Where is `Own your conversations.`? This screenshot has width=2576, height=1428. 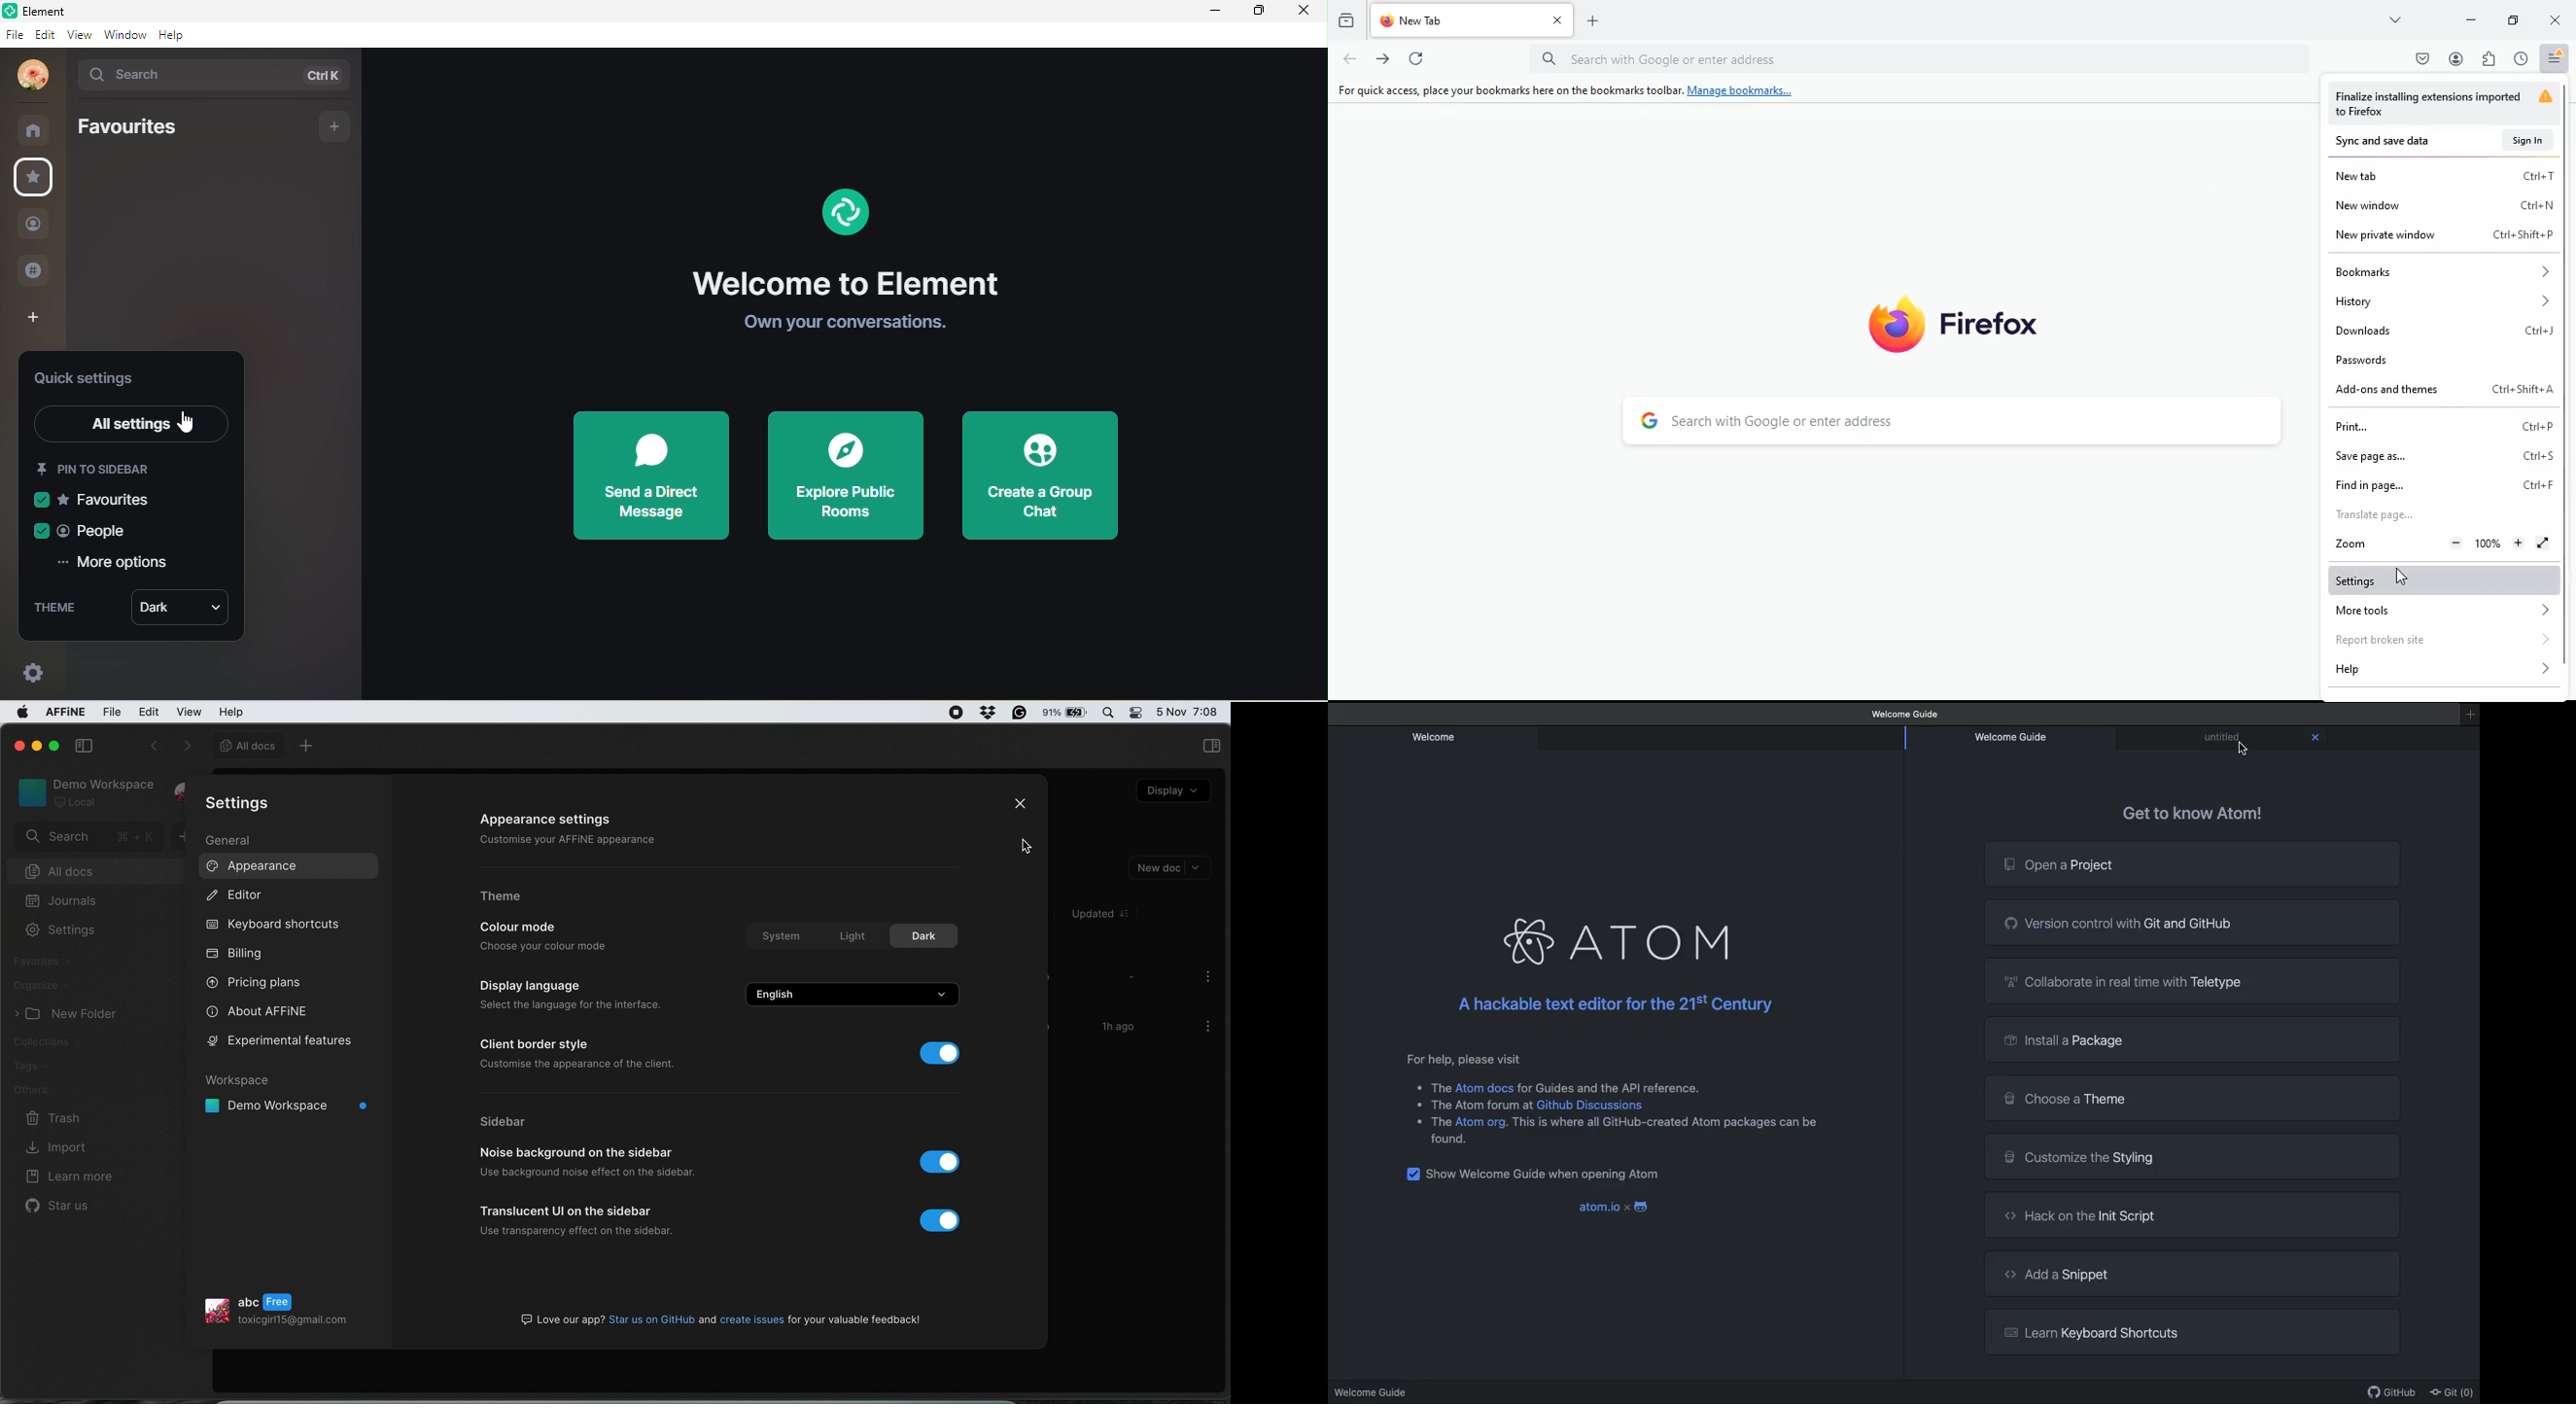 Own your conversations. is located at coordinates (840, 324).